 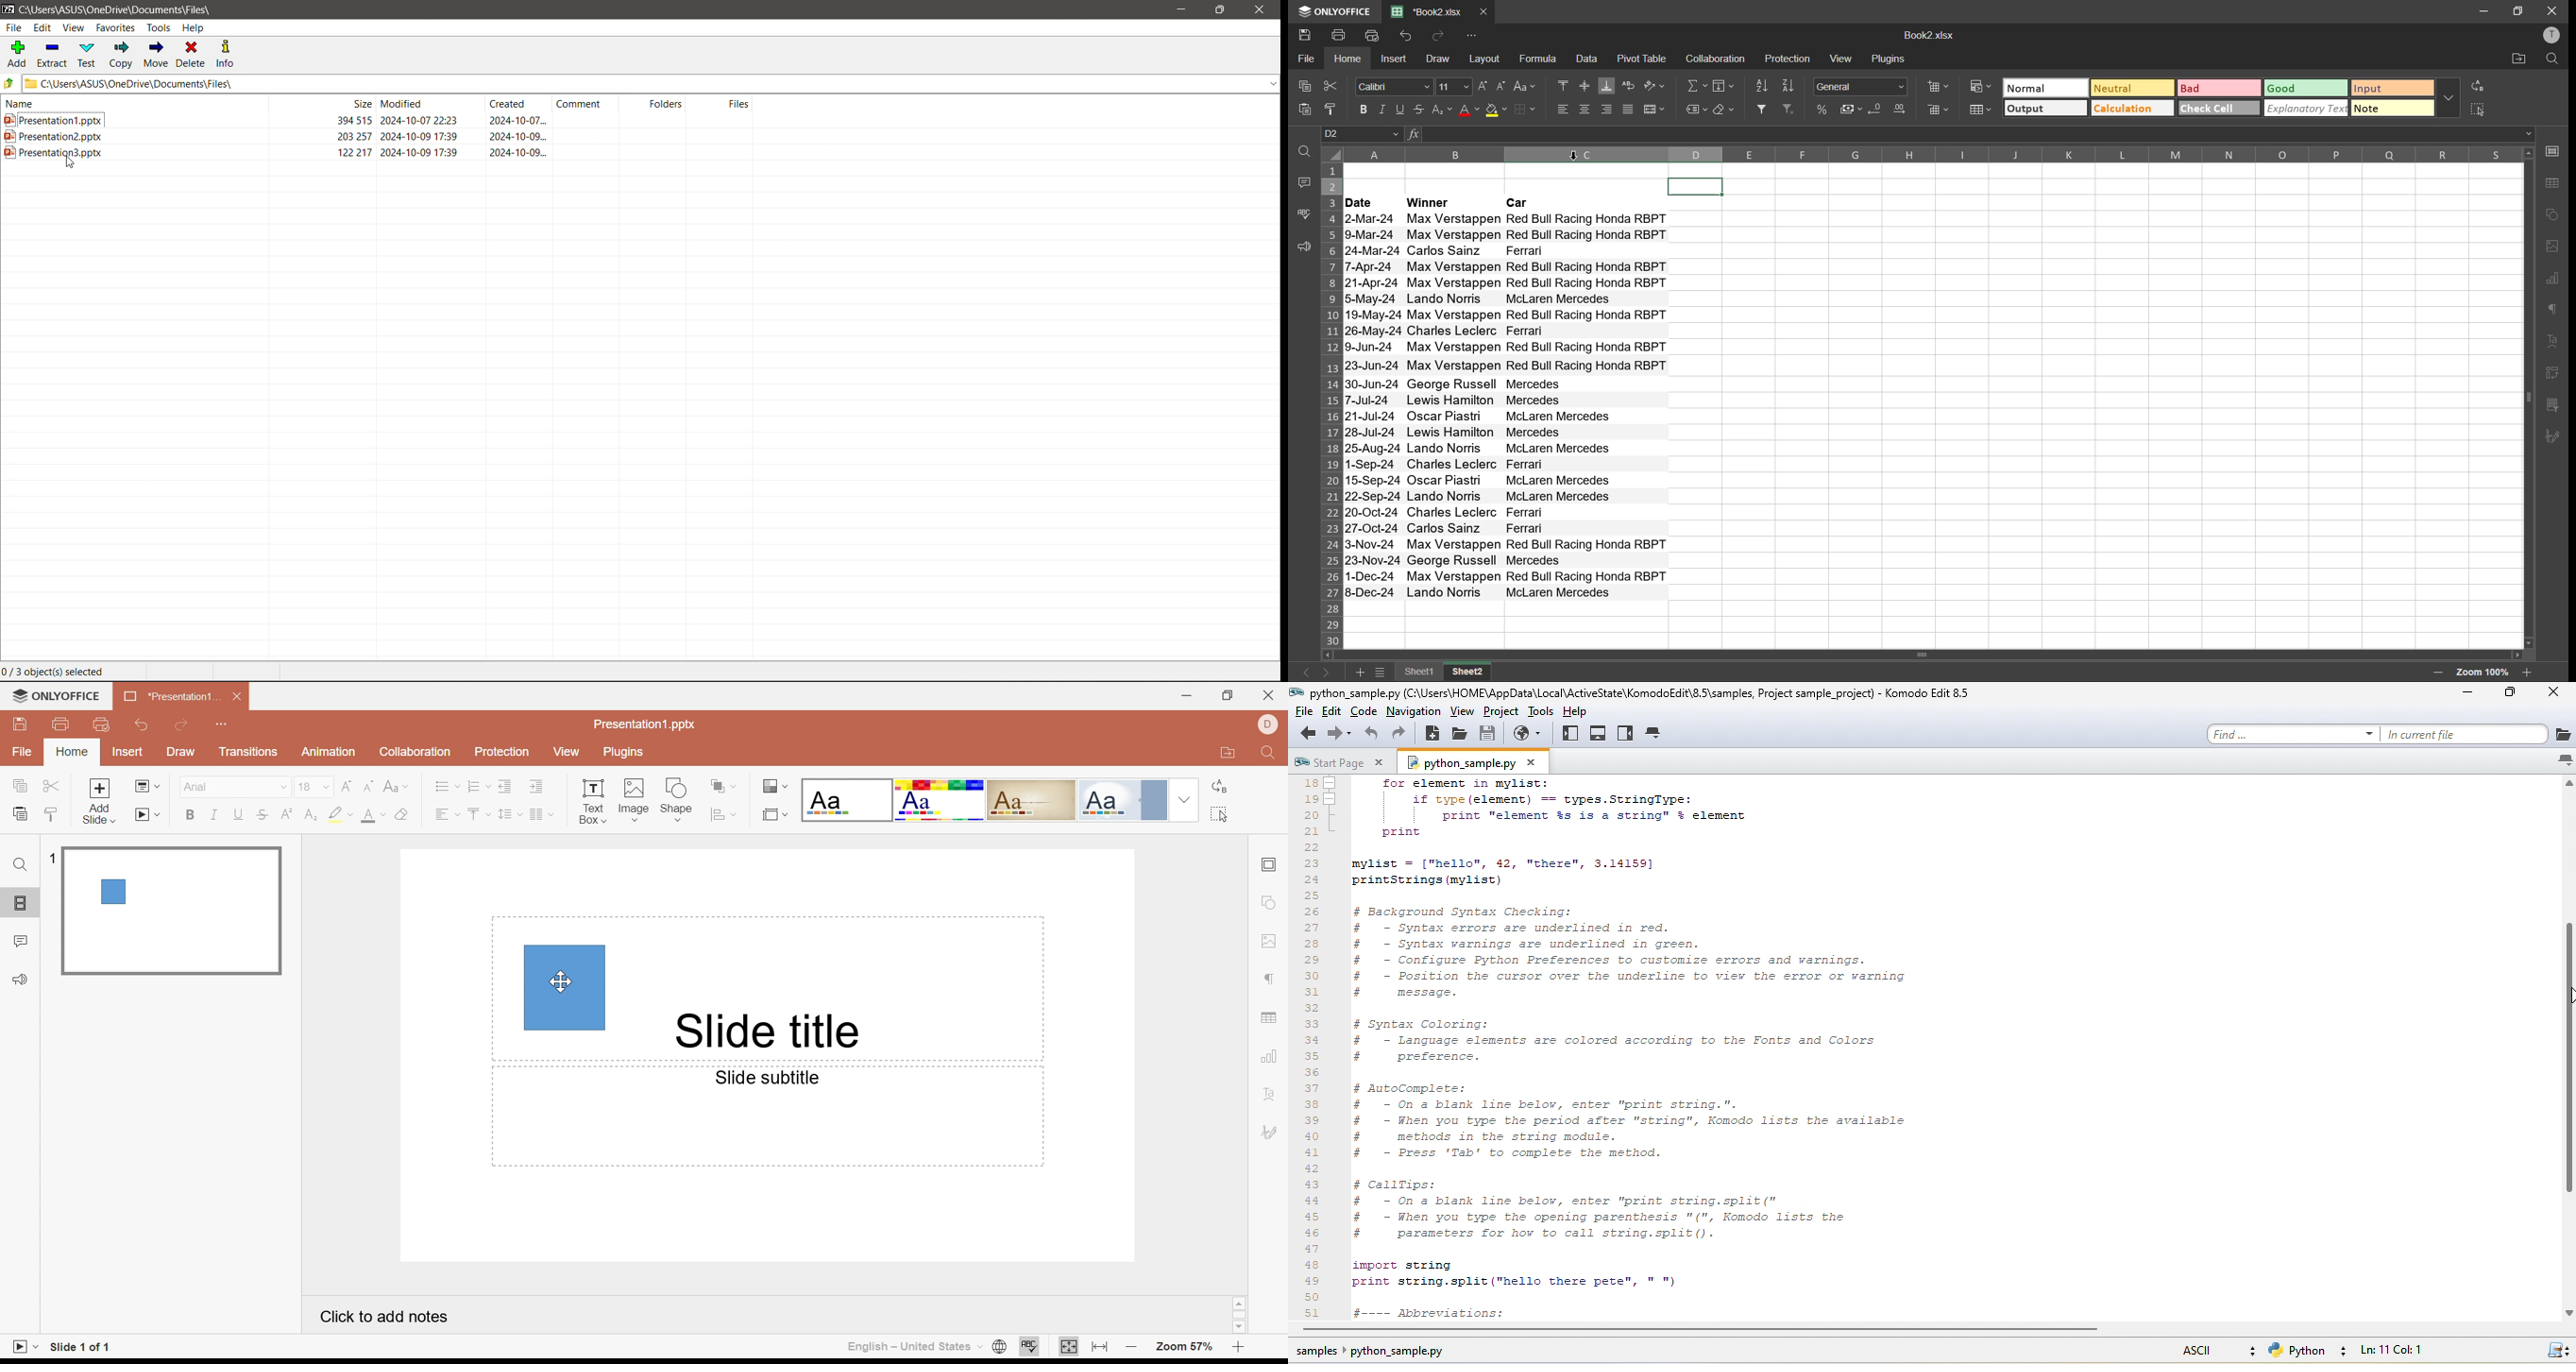 What do you see at coordinates (227, 726) in the screenshot?
I see `Customize Quick Access Toolbar` at bounding box center [227, 726].